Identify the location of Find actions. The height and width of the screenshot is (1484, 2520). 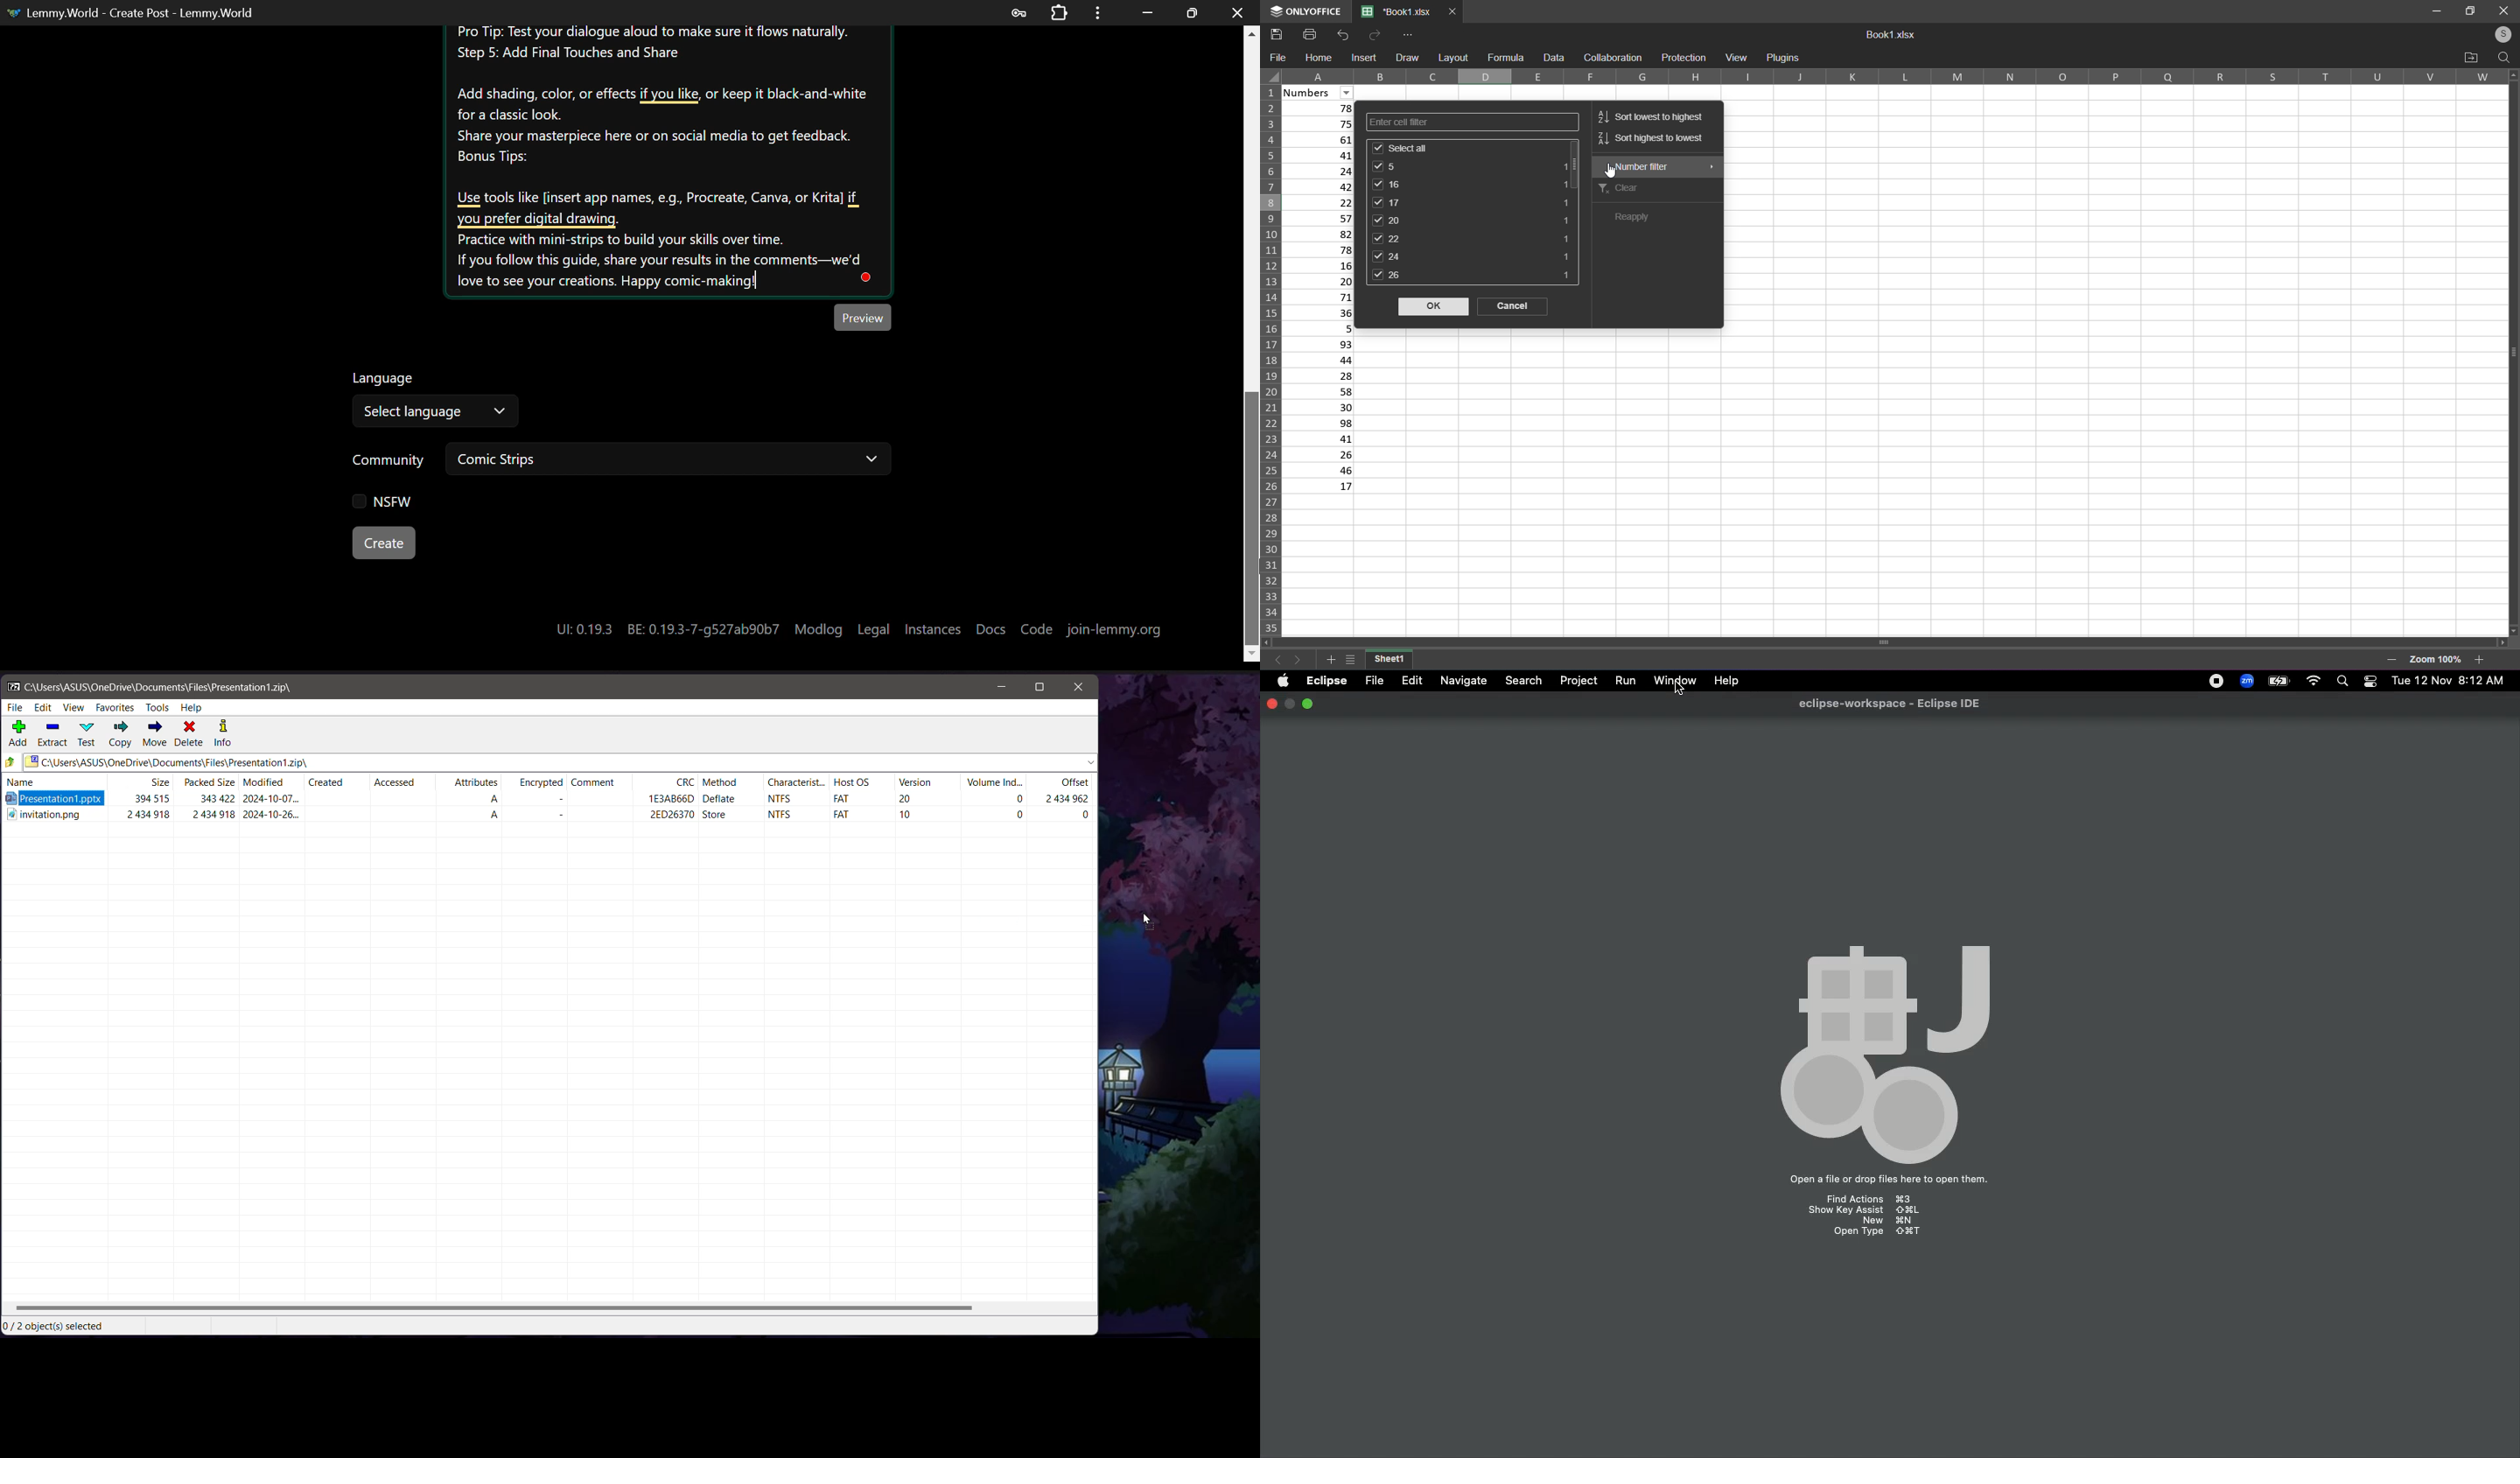
(1867, 1197).